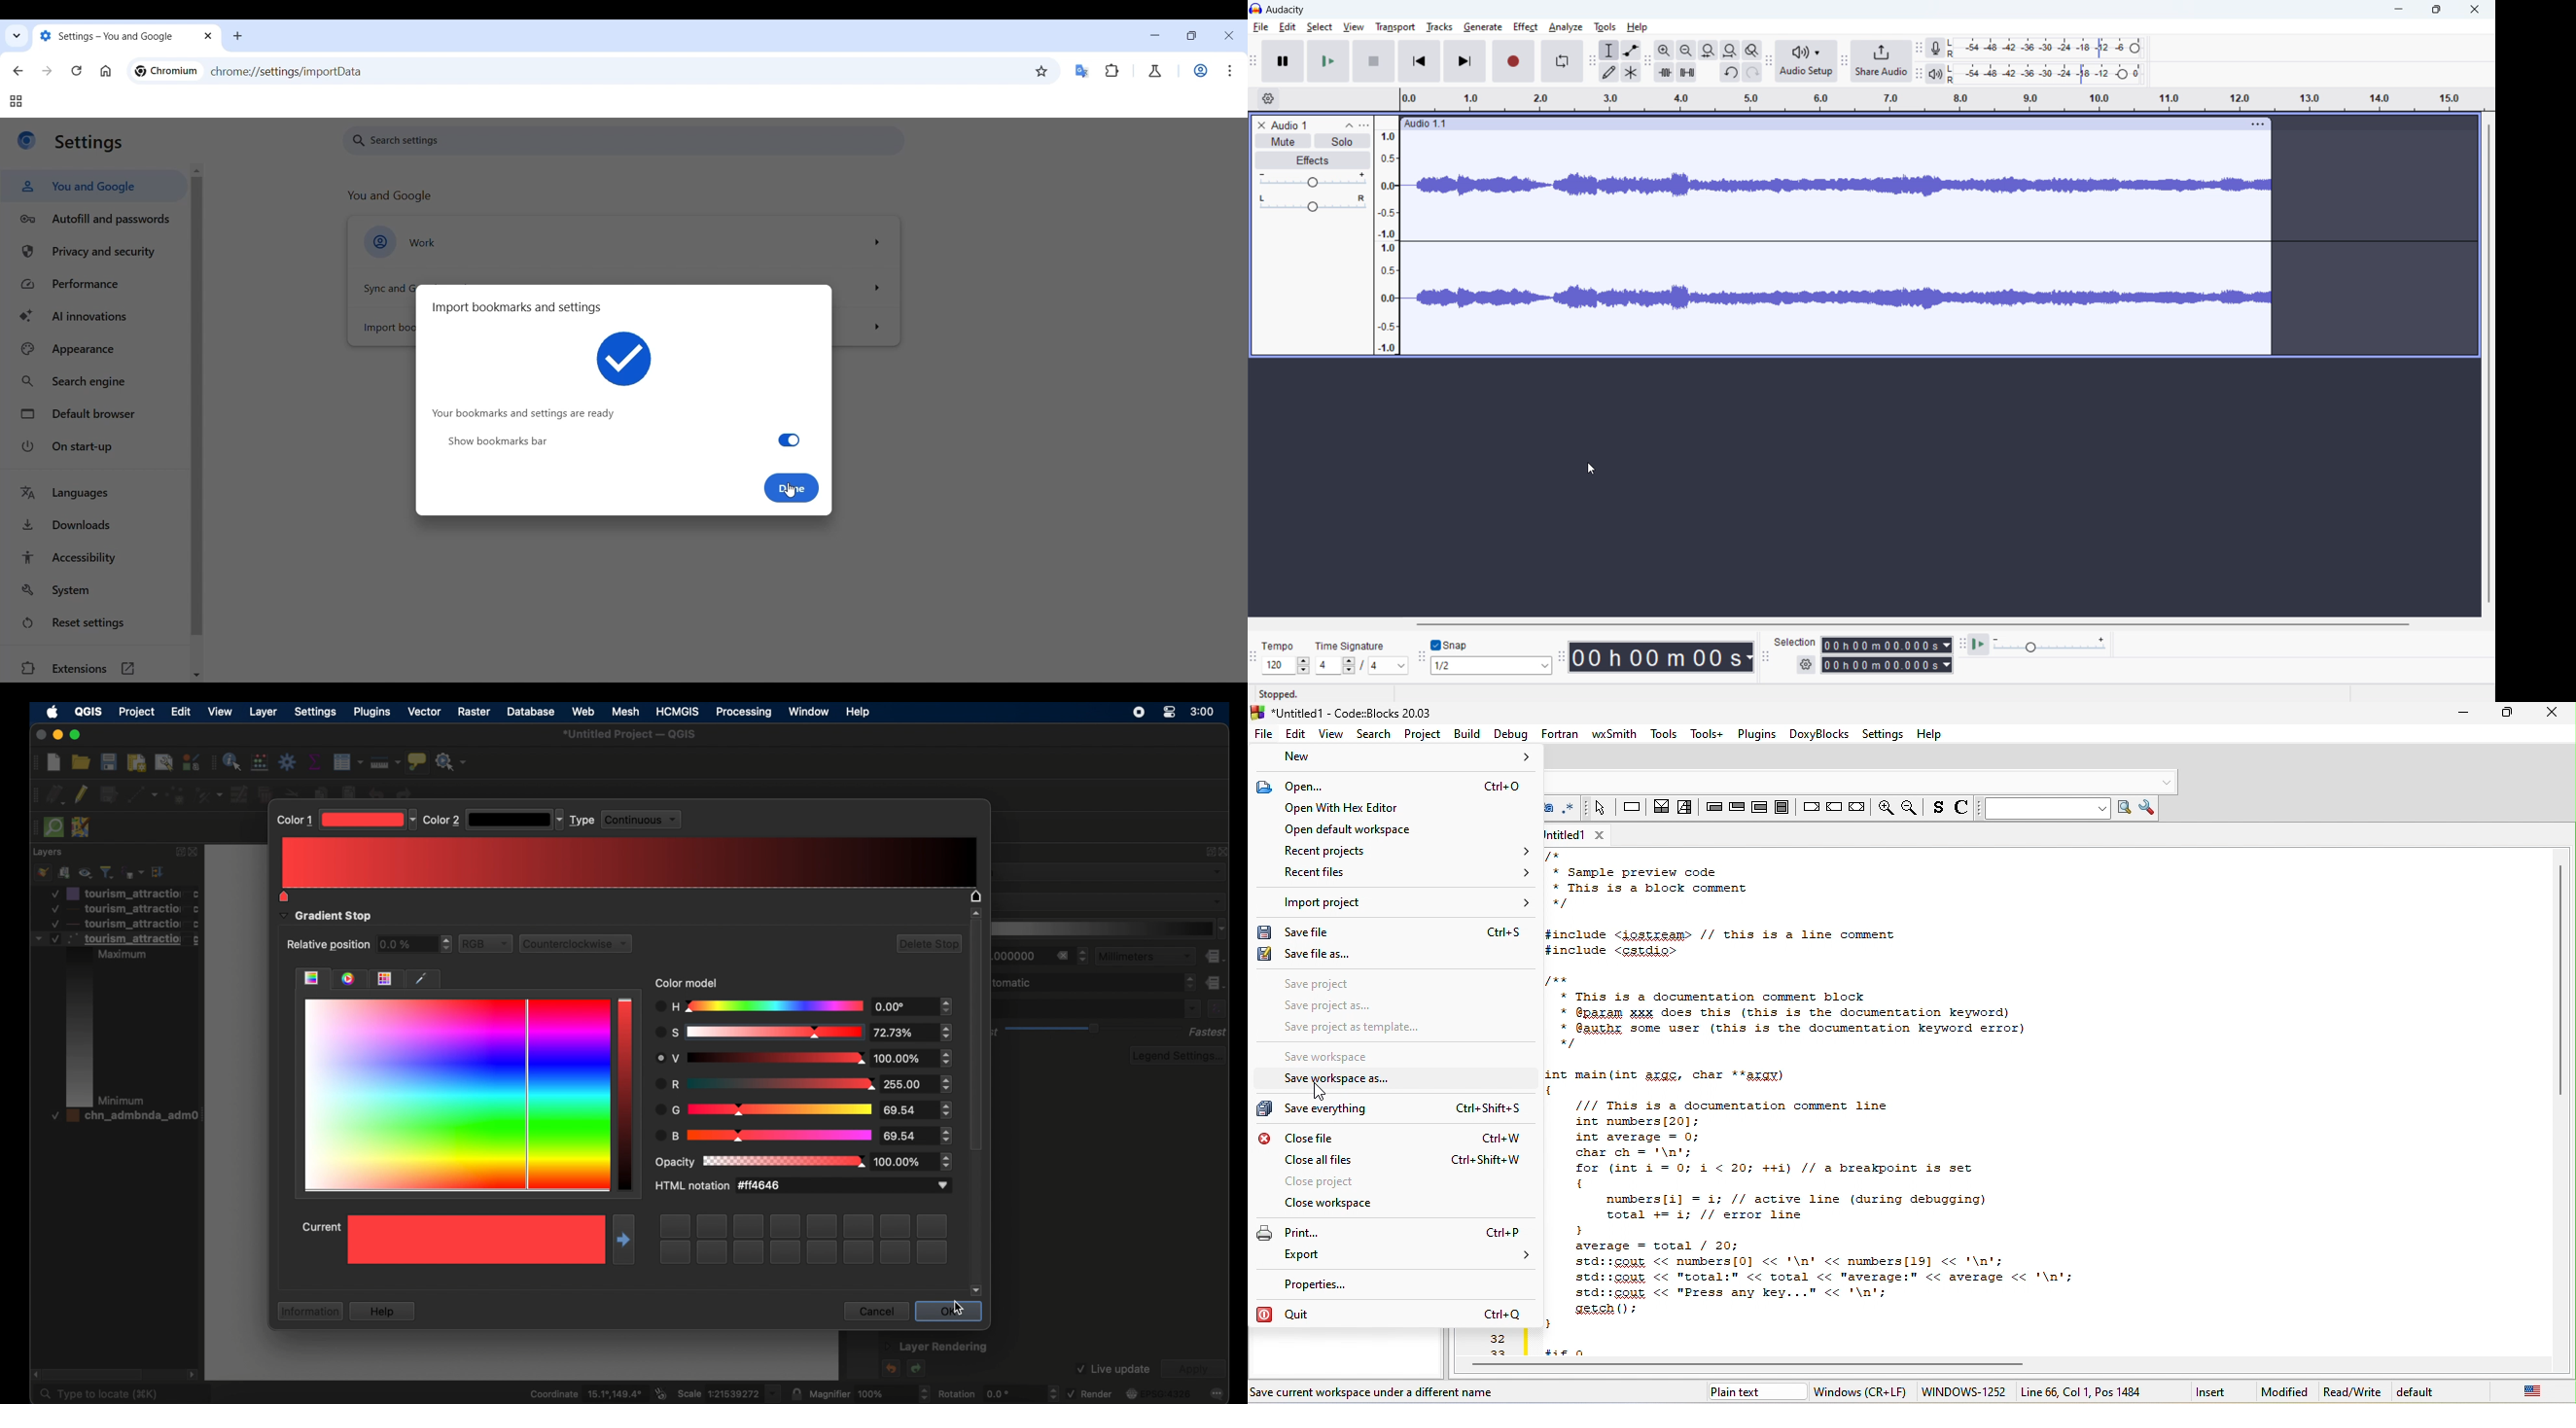  Describe the element at coordinates (1822, 123) in the screenshot. I see `click to drag` at that location.